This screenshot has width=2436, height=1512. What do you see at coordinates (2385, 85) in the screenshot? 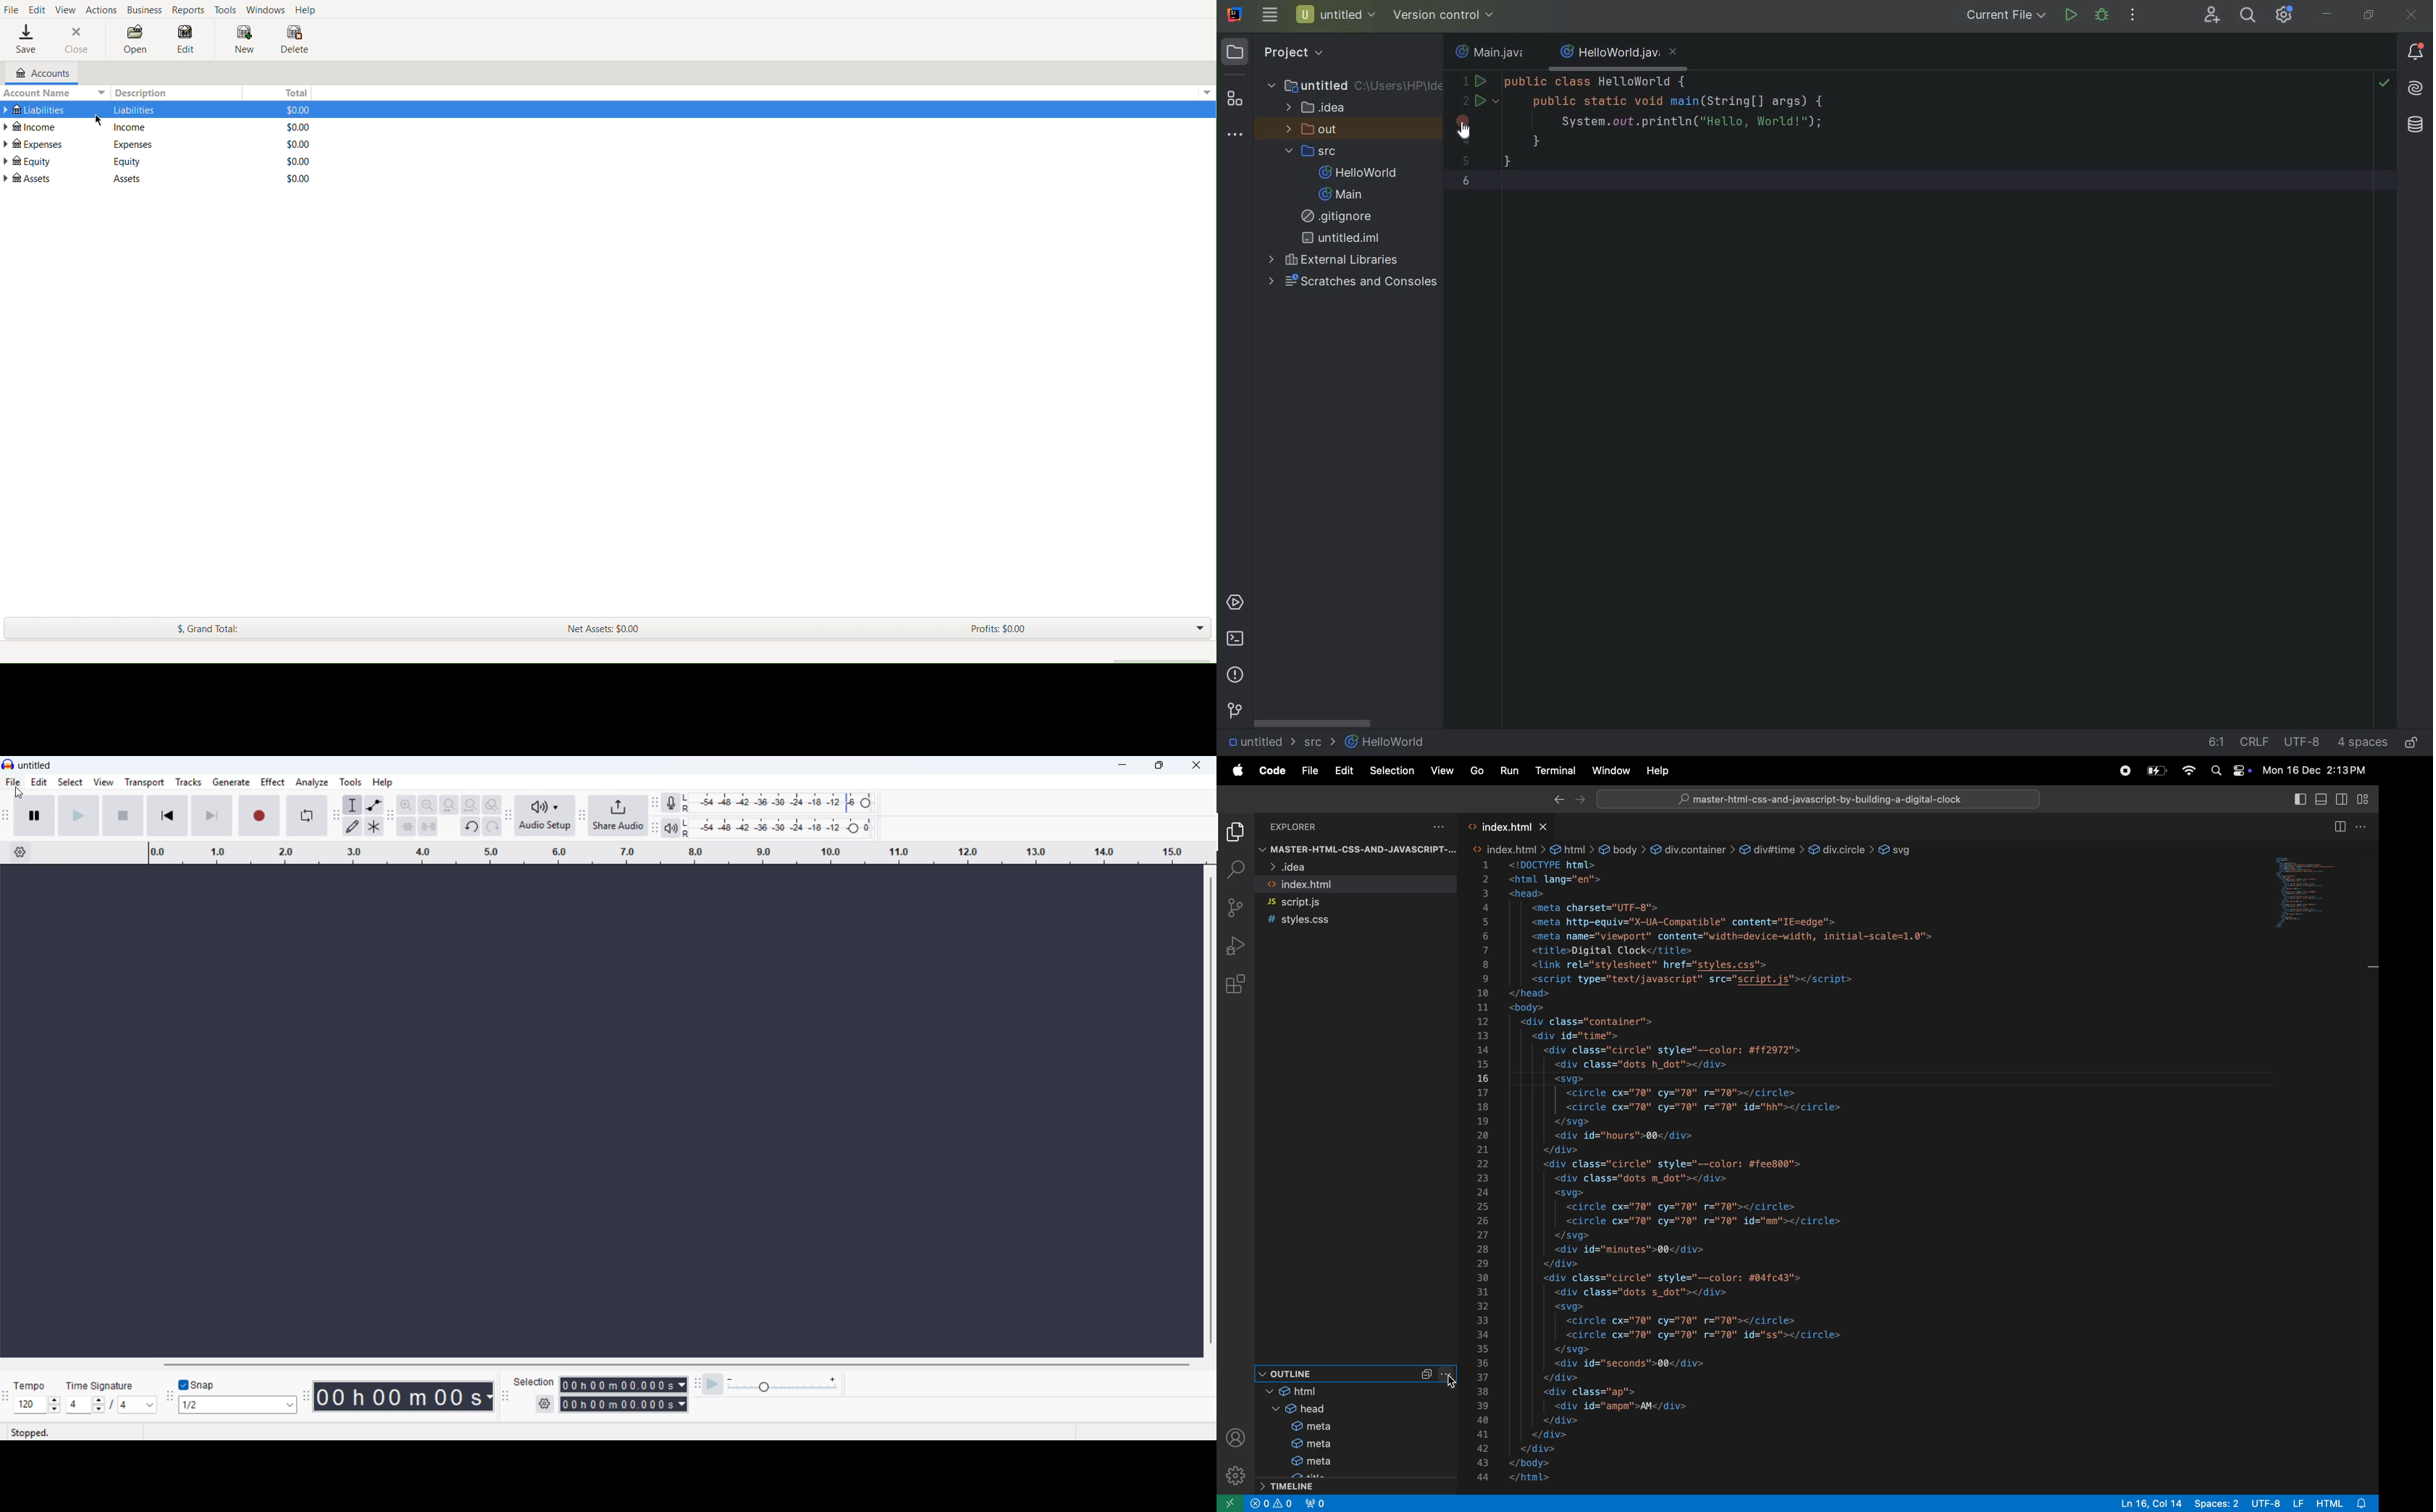
I see `highlight all problems` at bounding box center [2385, 85].